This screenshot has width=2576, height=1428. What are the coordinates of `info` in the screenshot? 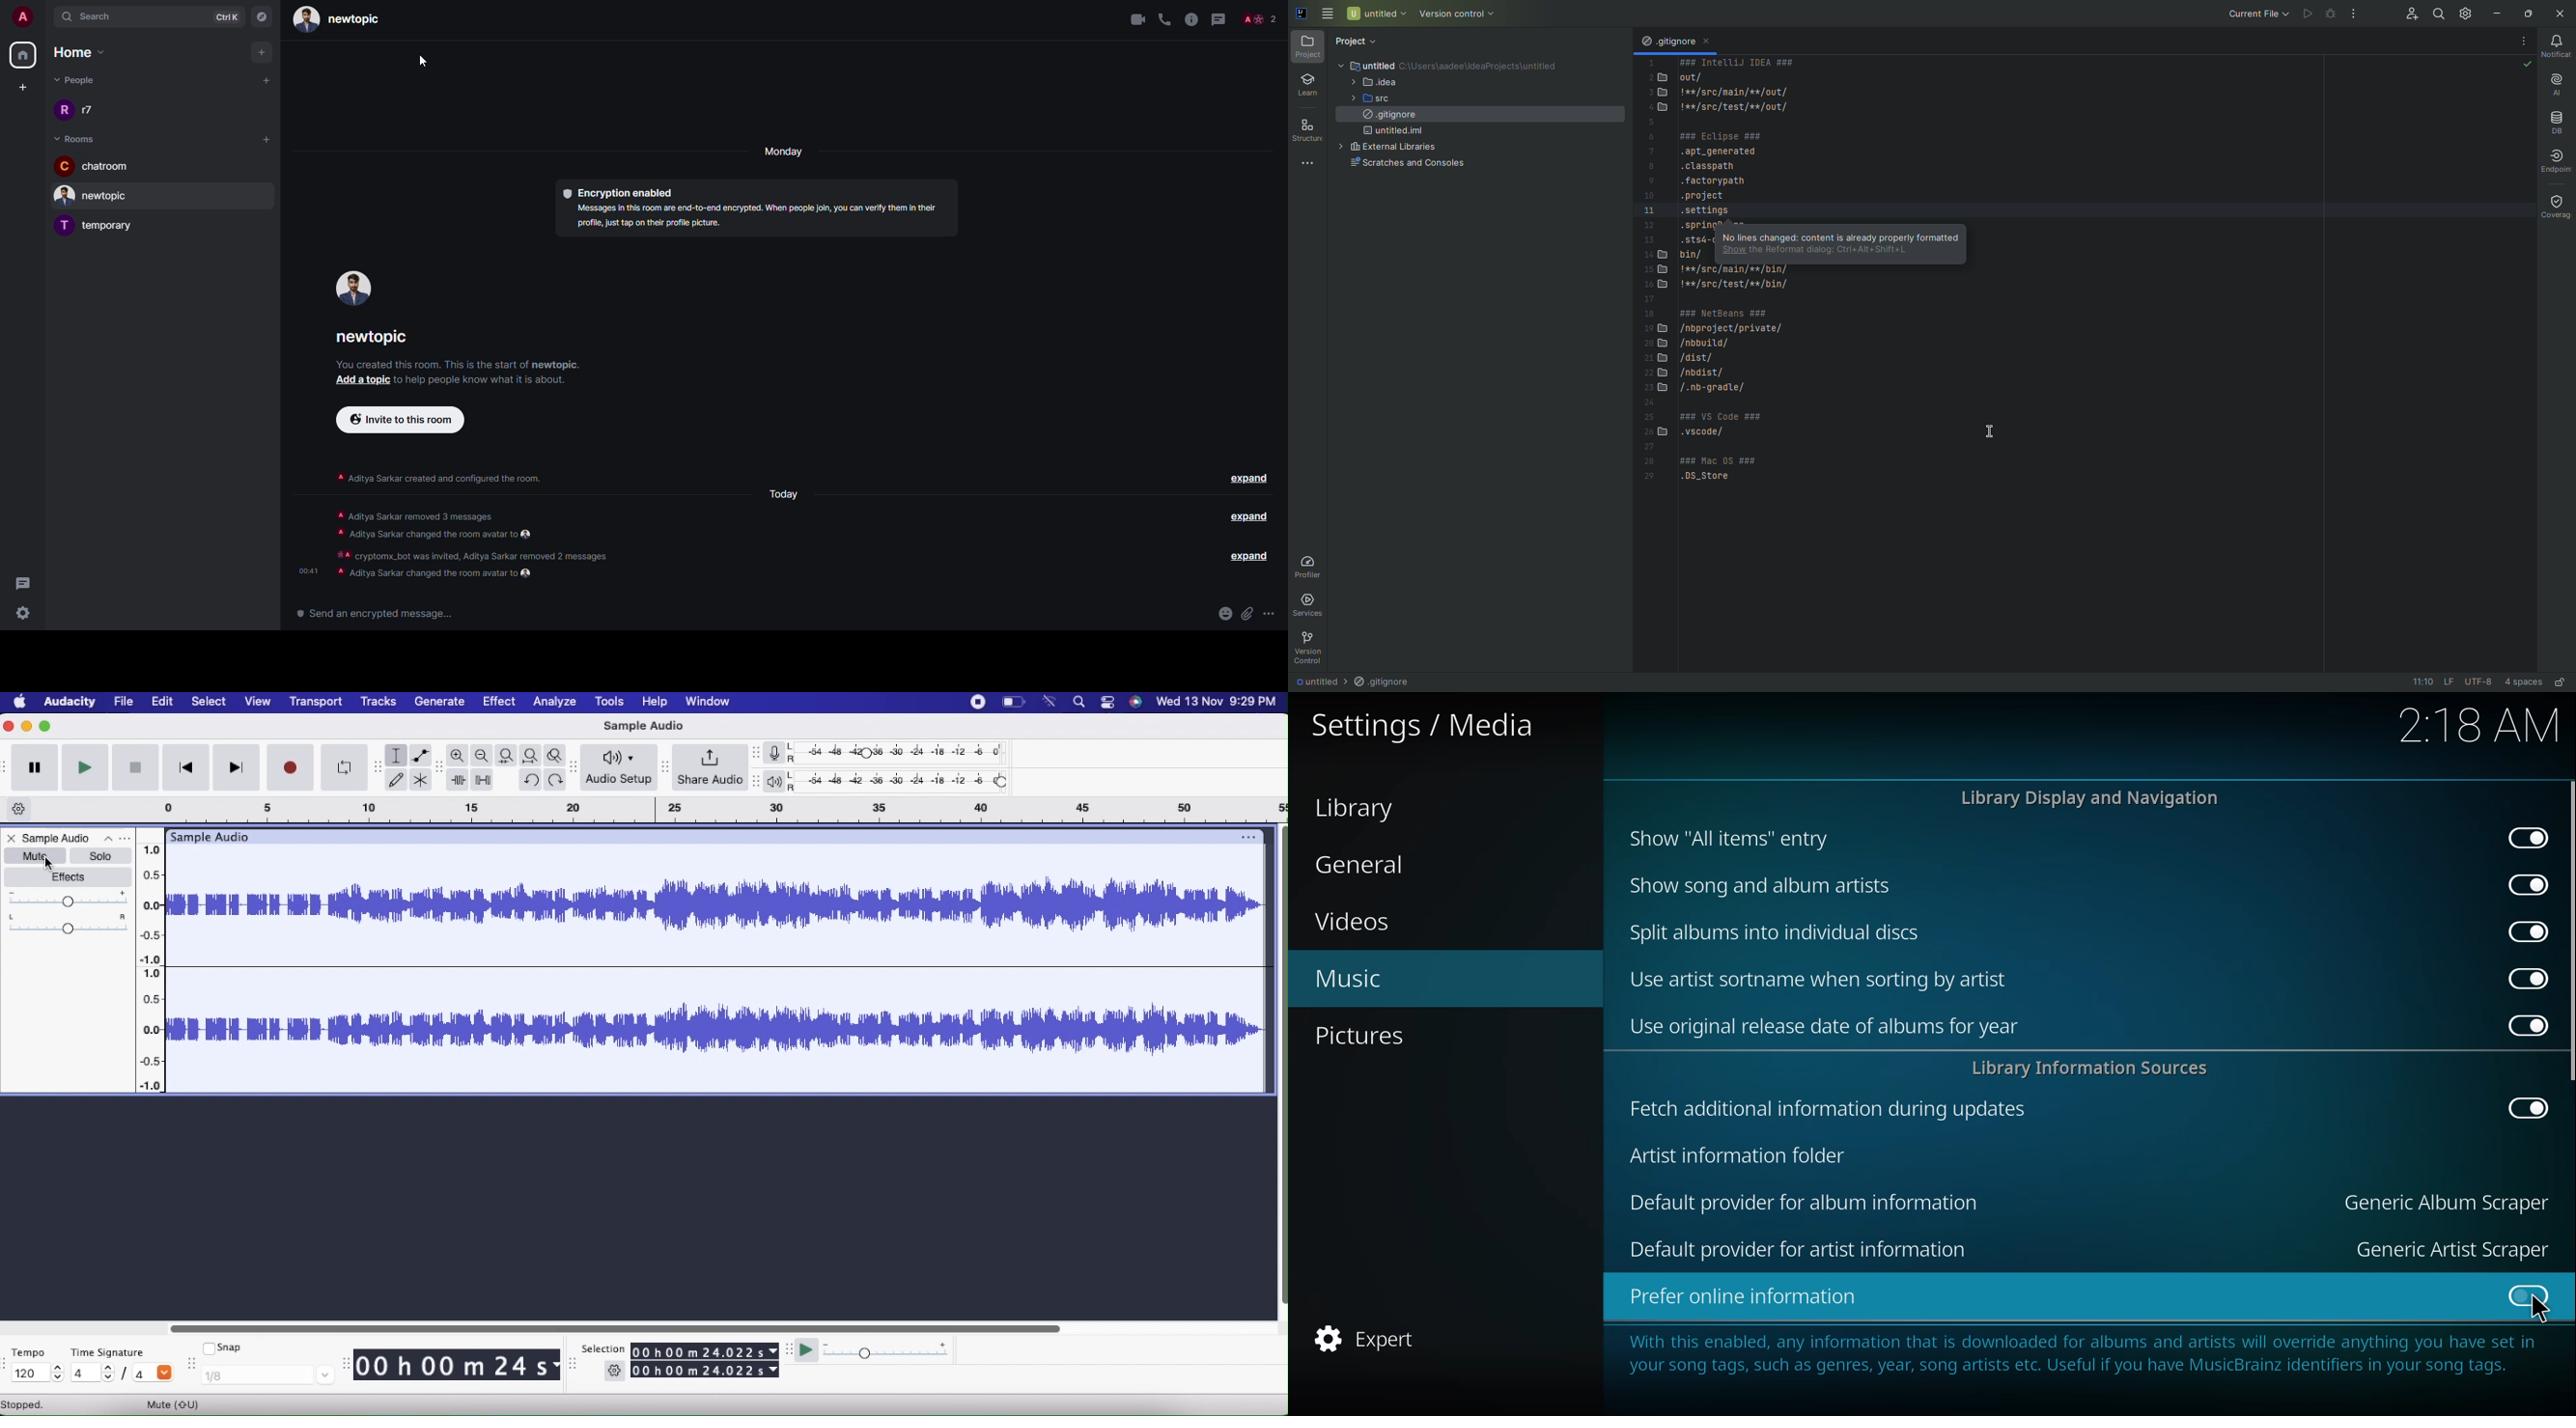 It's located at (475, 532).